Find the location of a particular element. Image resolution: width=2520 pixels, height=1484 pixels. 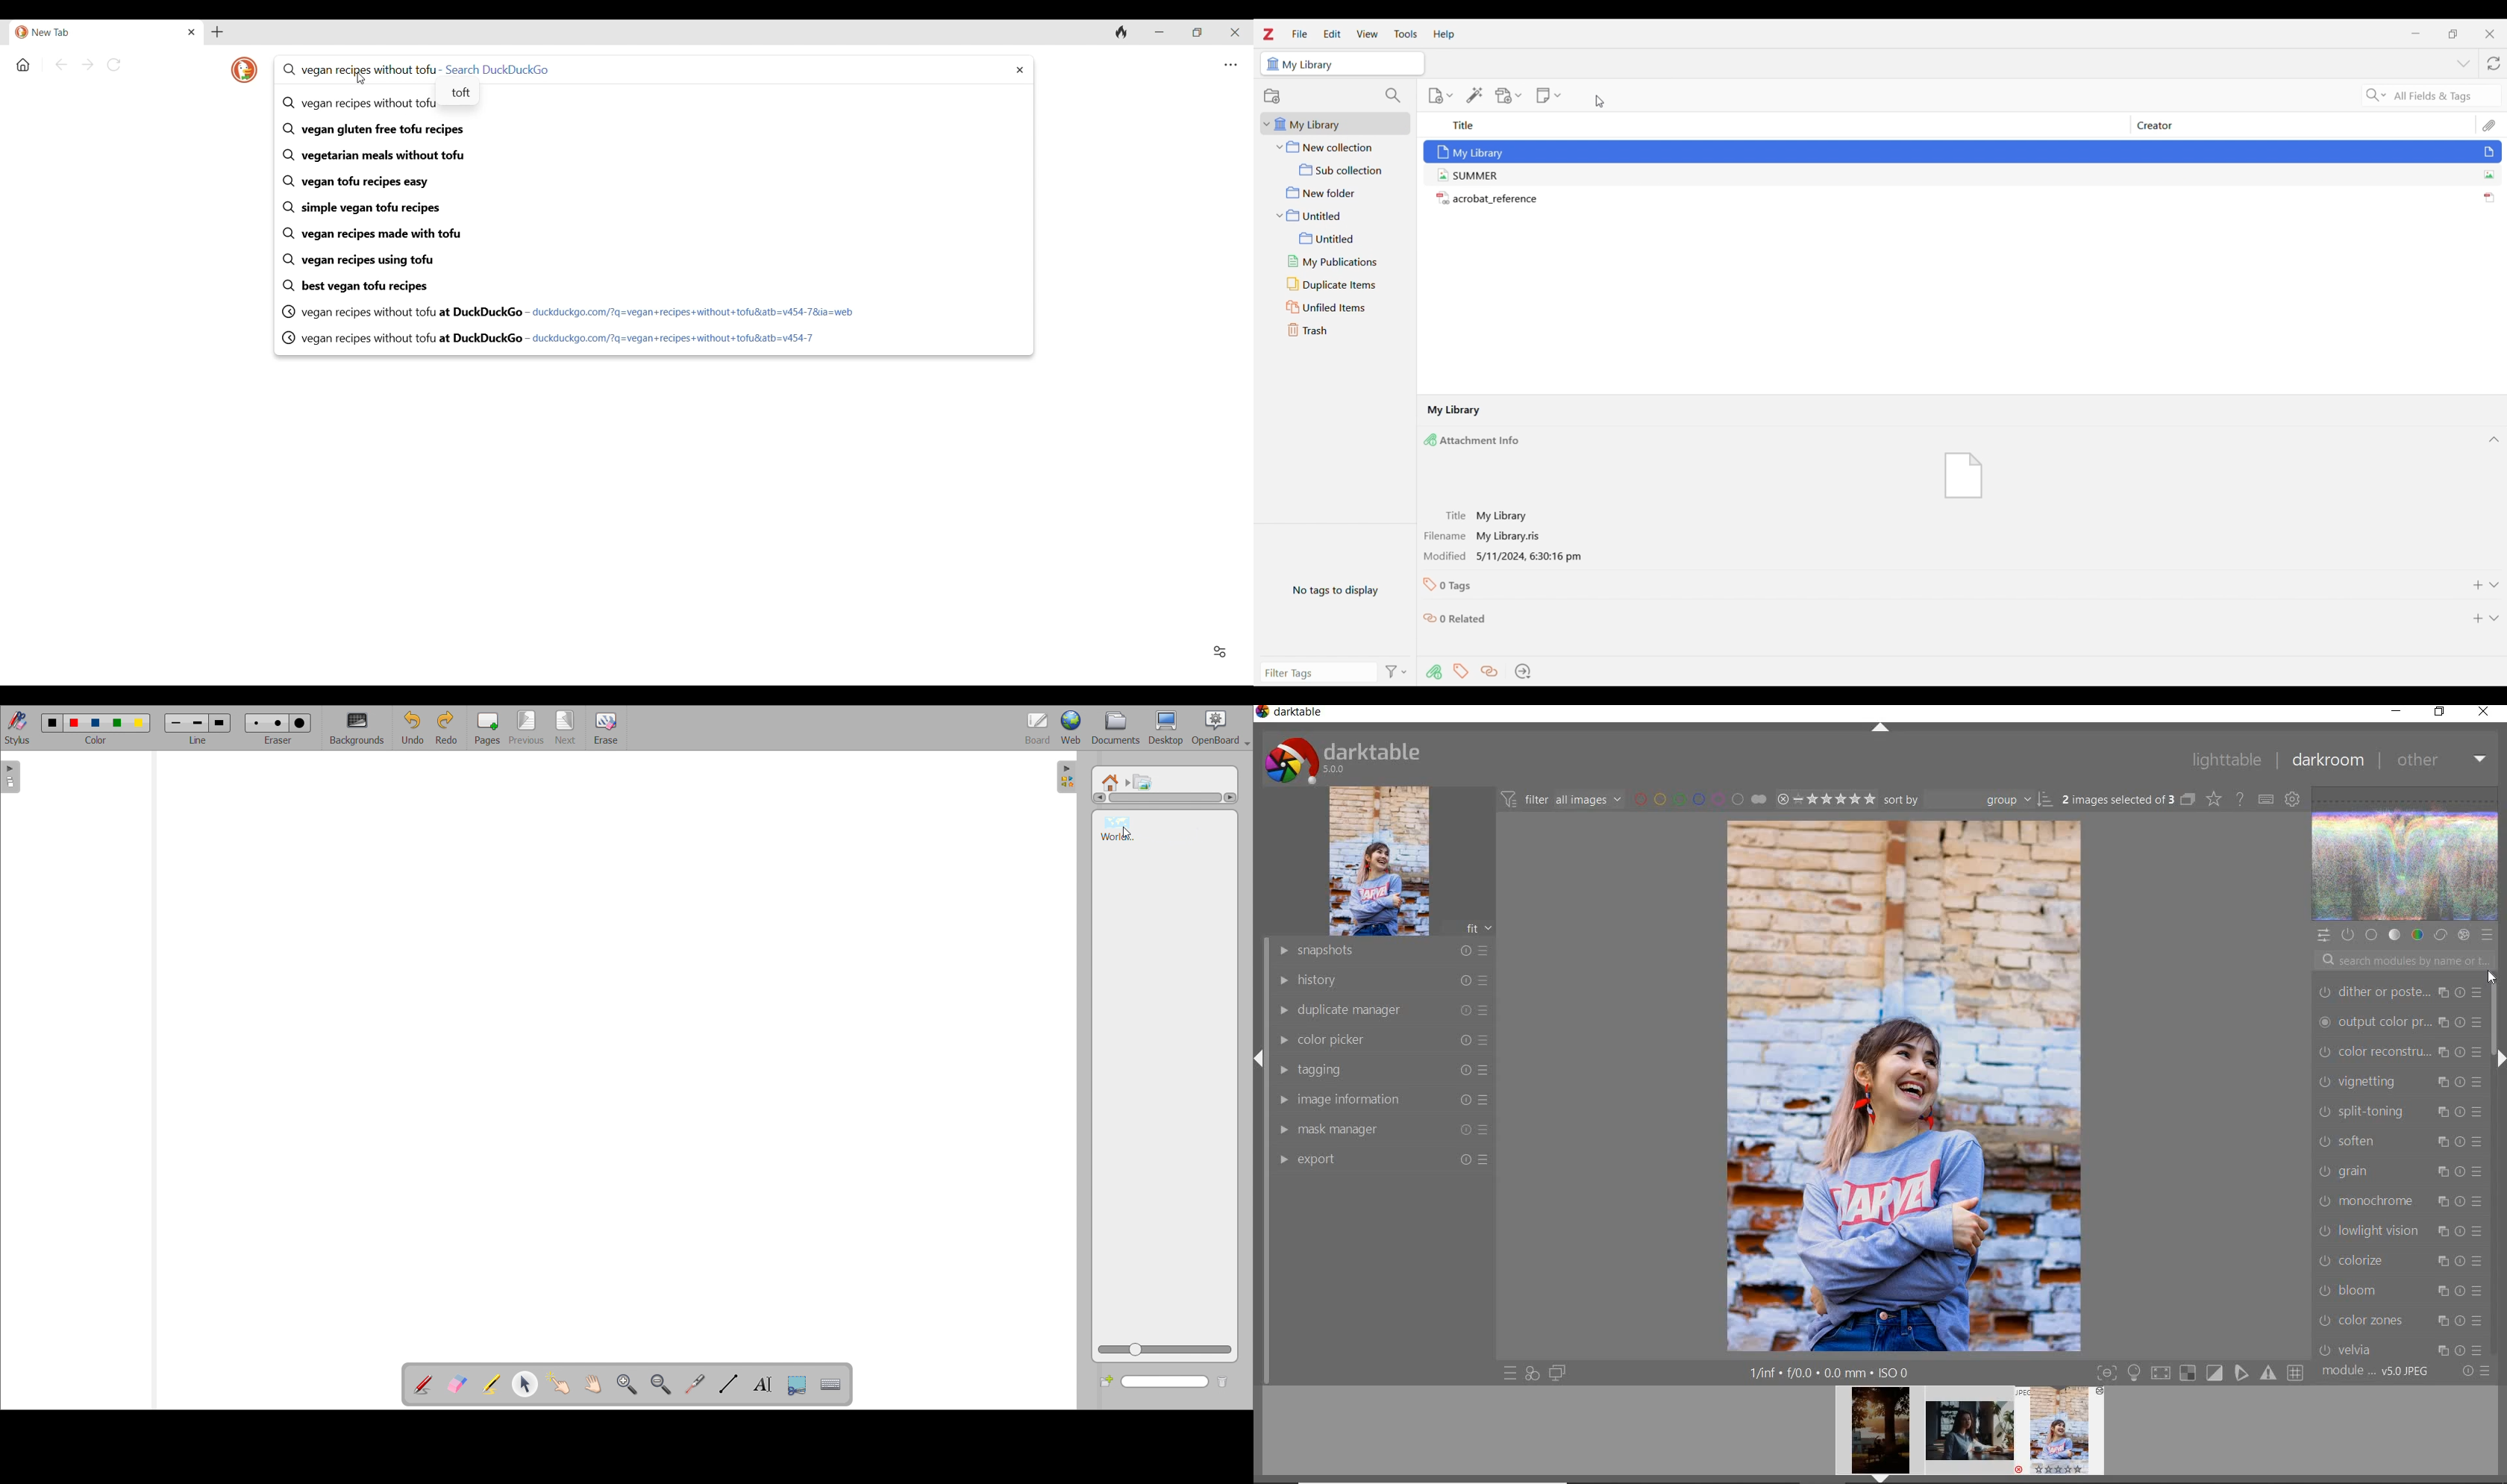

preset is located at coordinates (2488, 935).